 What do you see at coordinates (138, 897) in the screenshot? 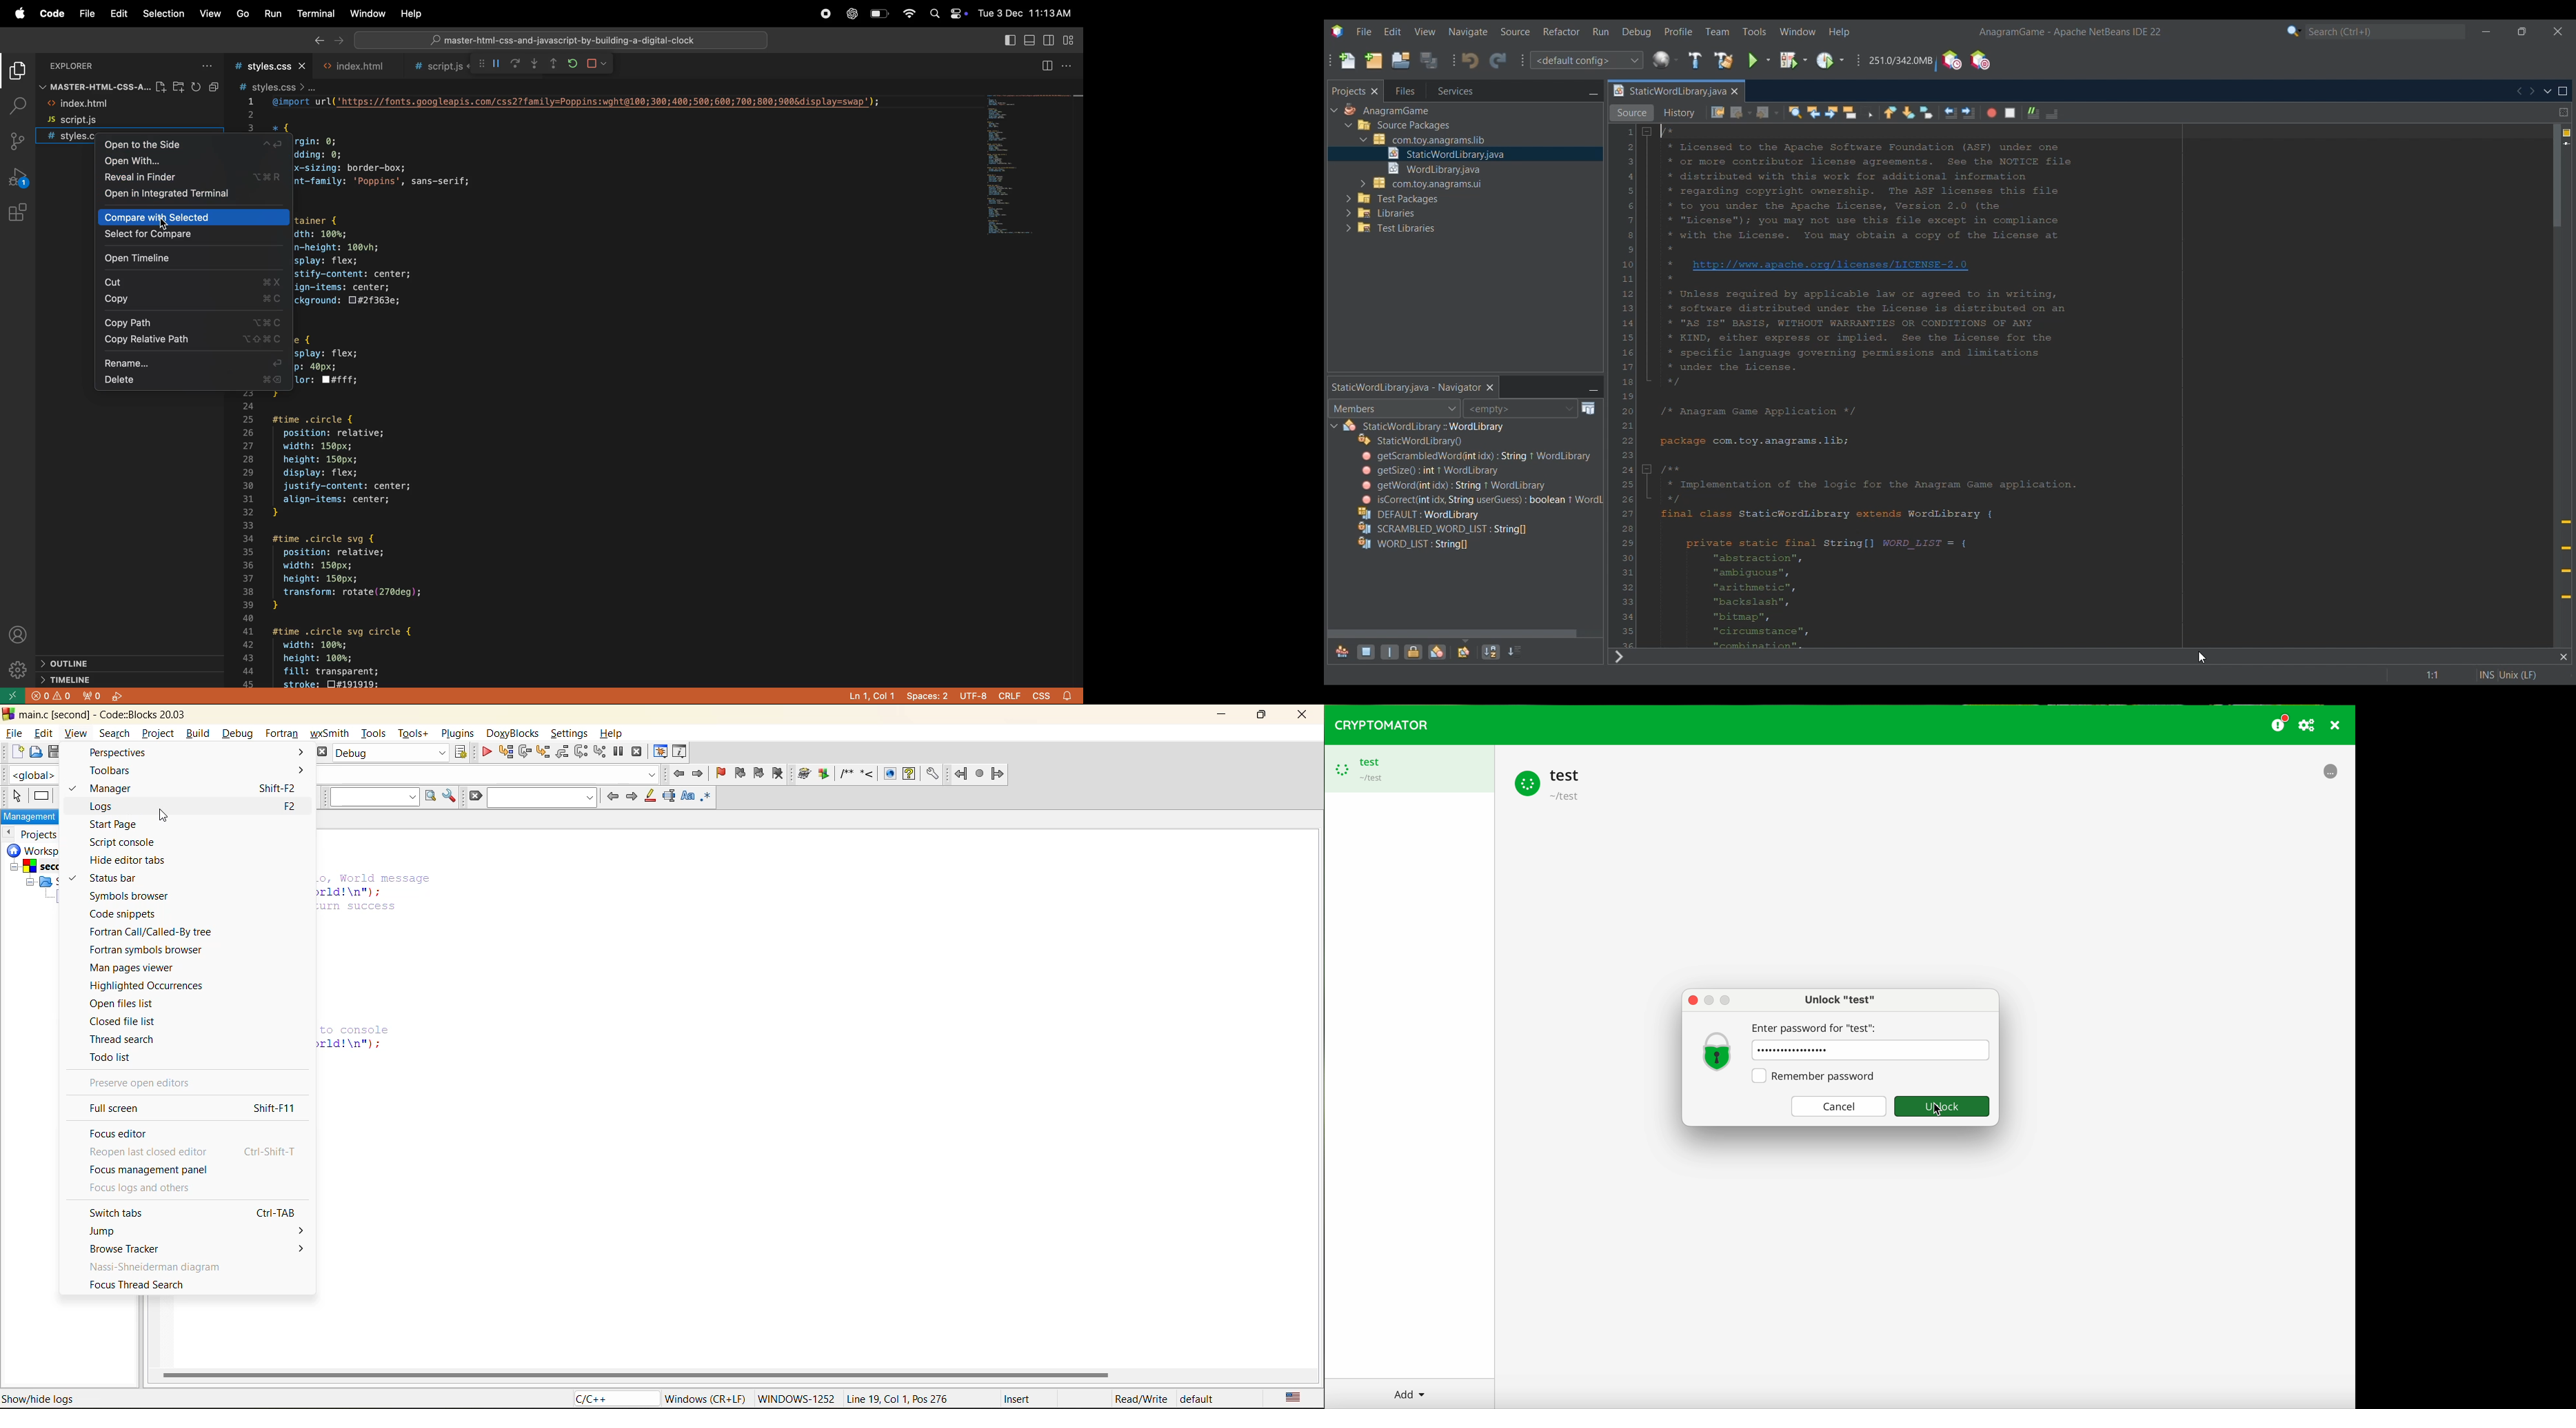
I see `symbols browser` at bounding box center [138, 897].